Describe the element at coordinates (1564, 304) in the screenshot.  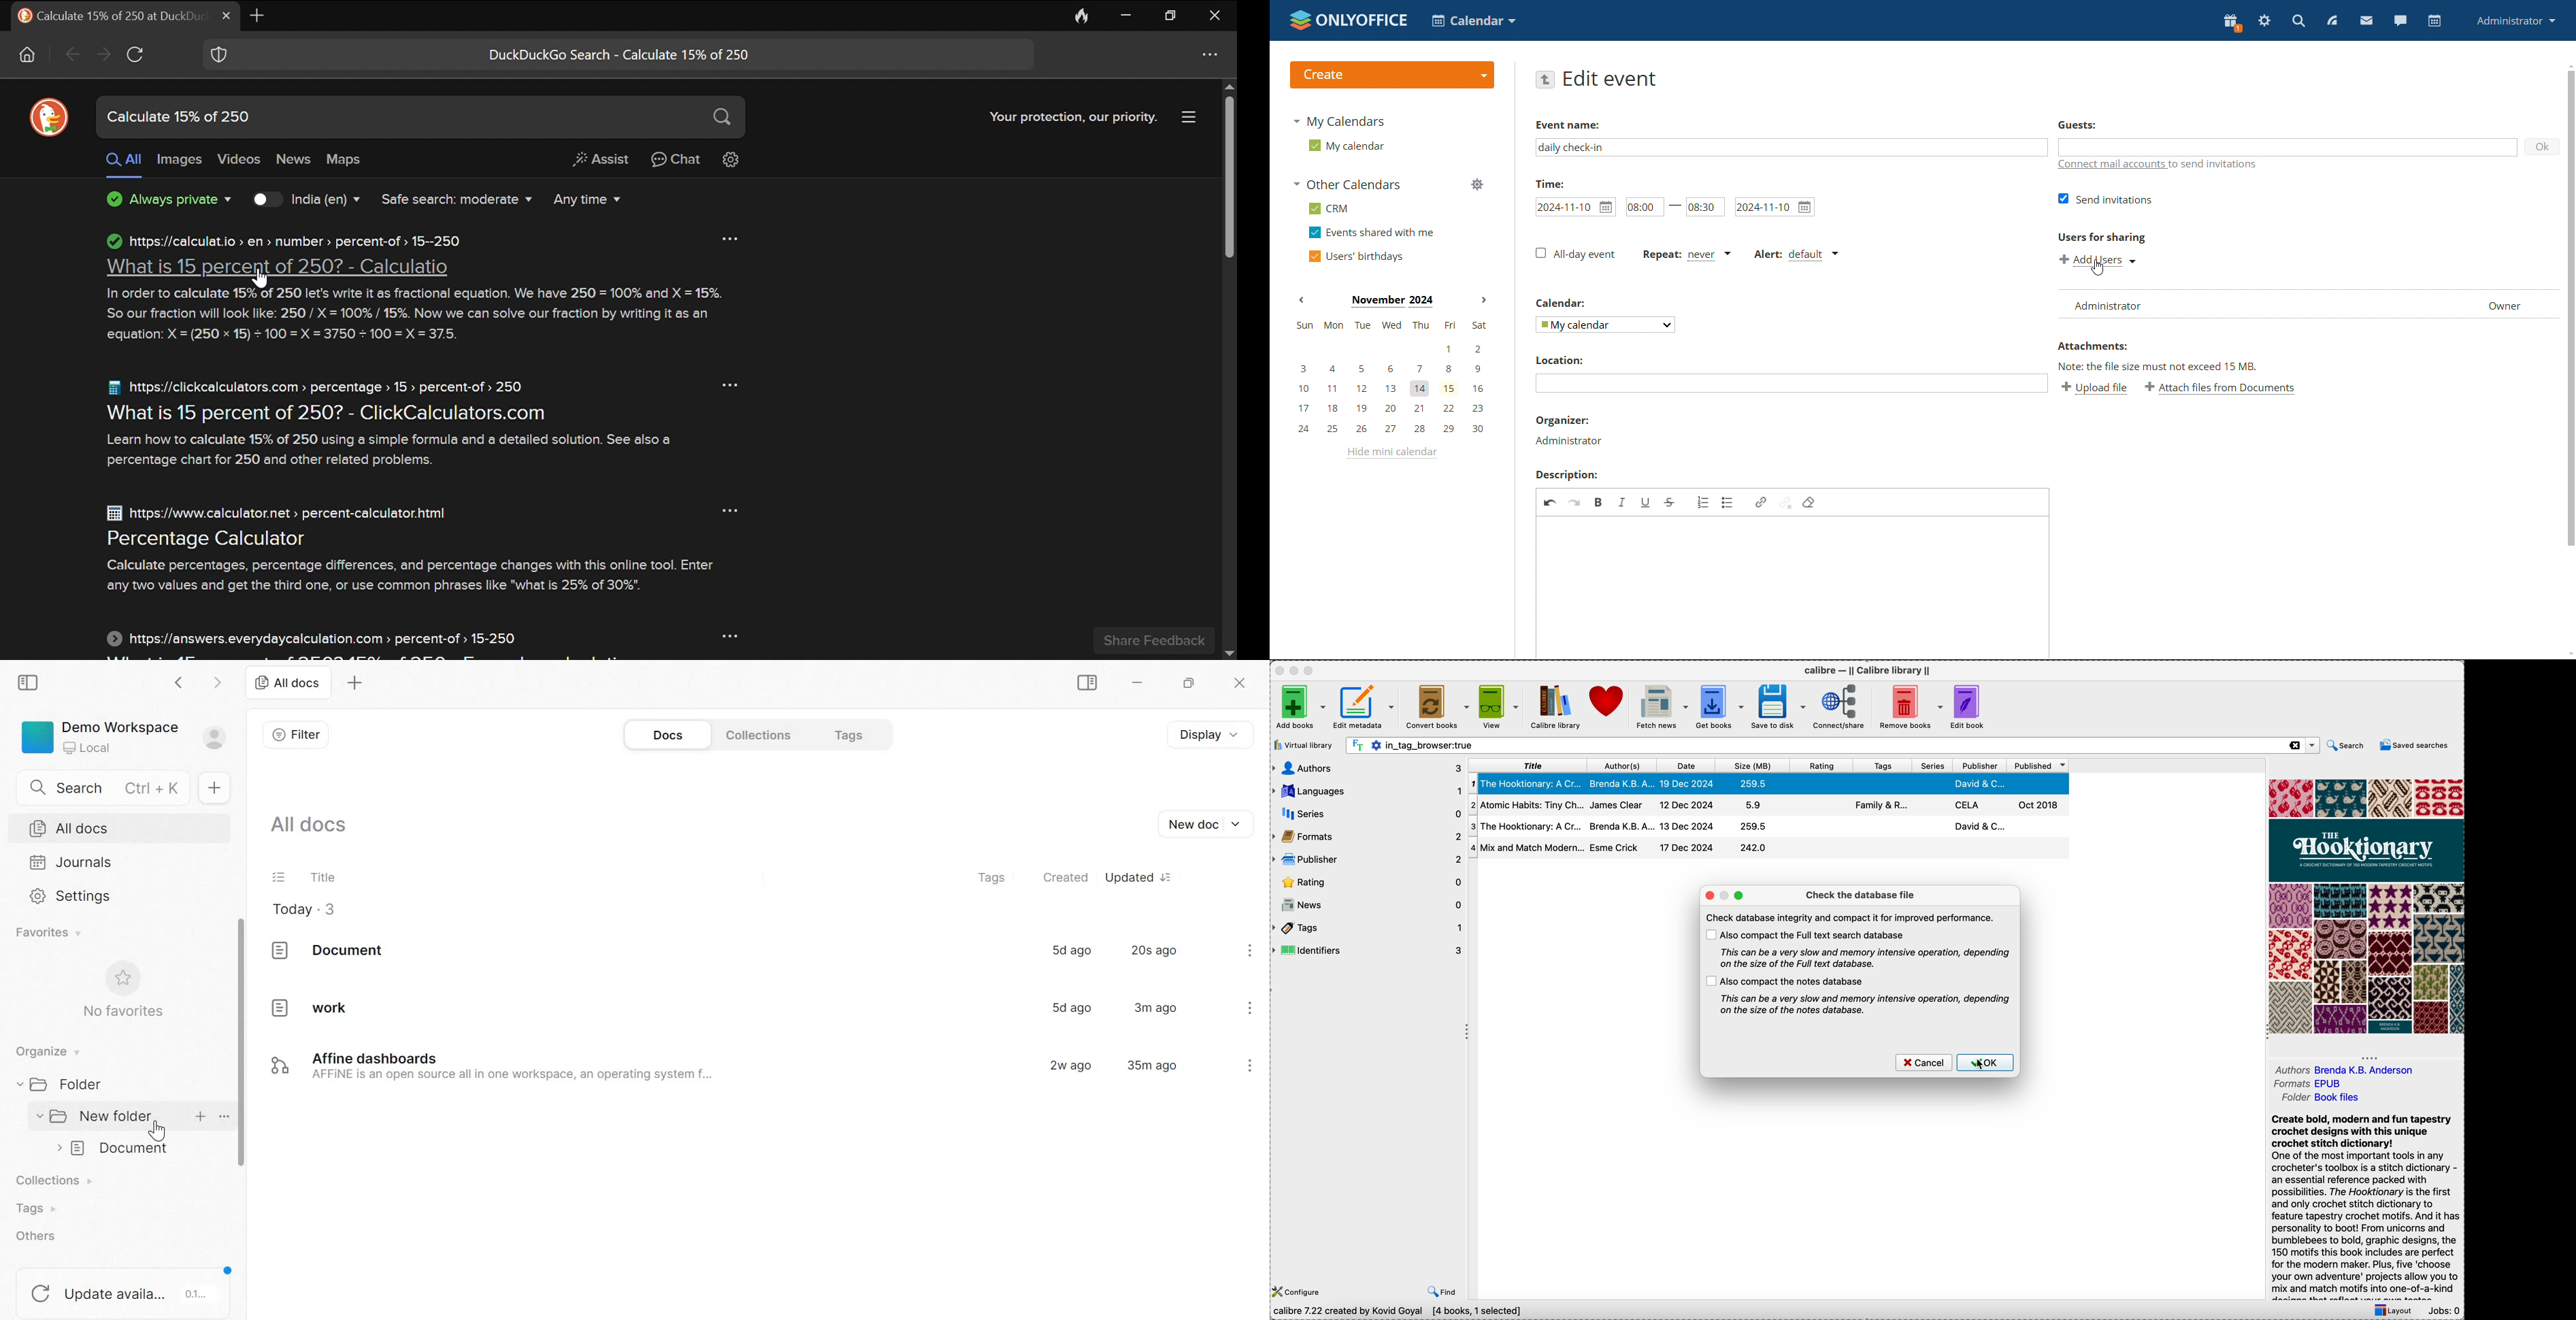
I see `calendar:` at that location.